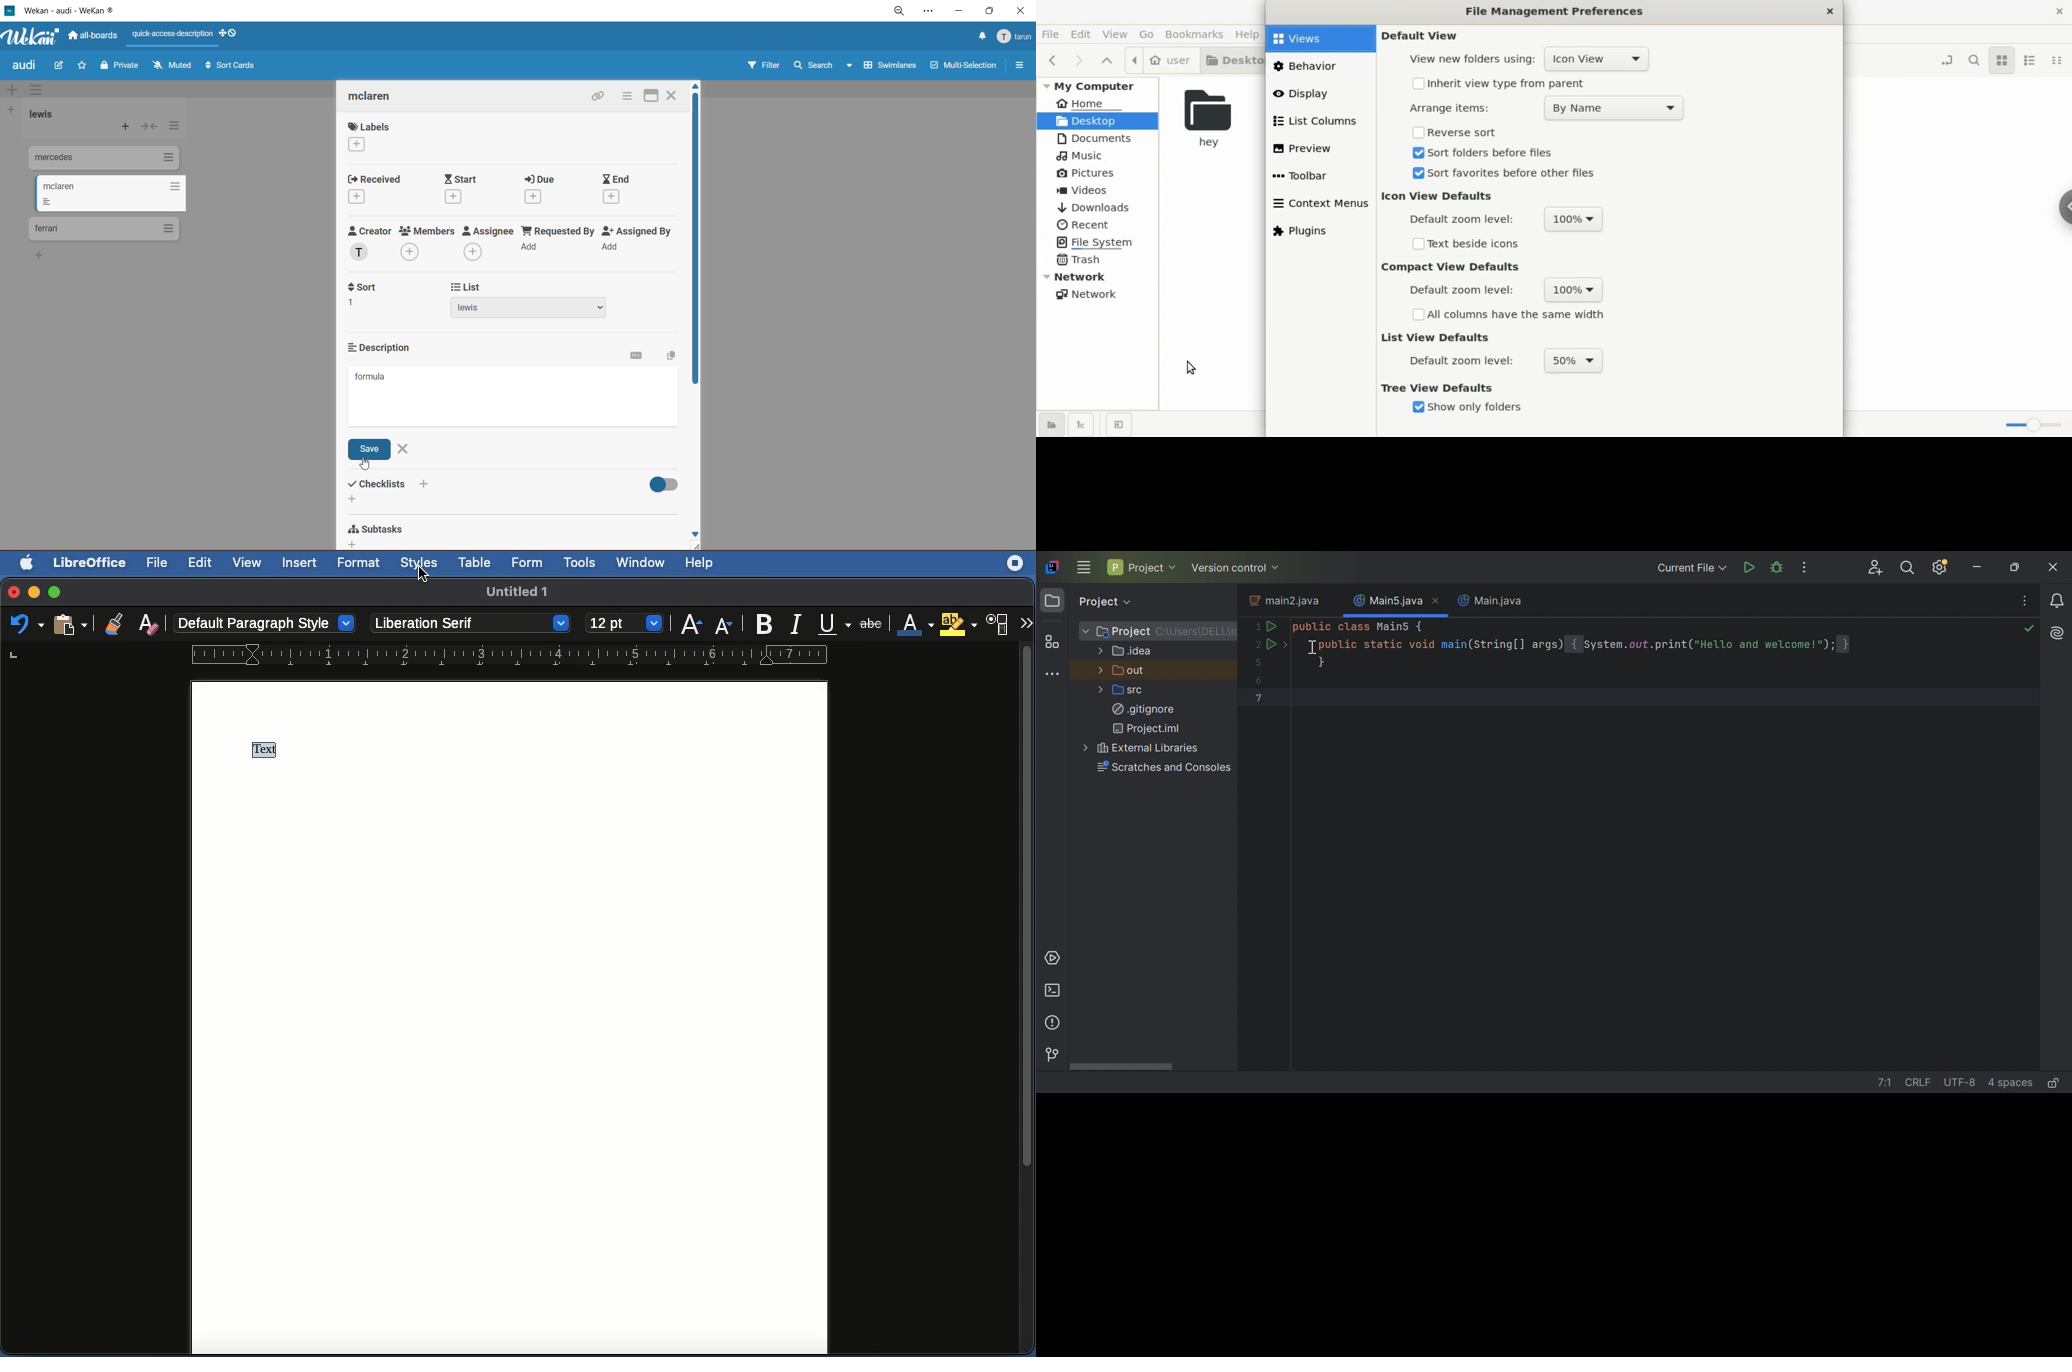  I want to click on Clipboard, so click(68, 626).